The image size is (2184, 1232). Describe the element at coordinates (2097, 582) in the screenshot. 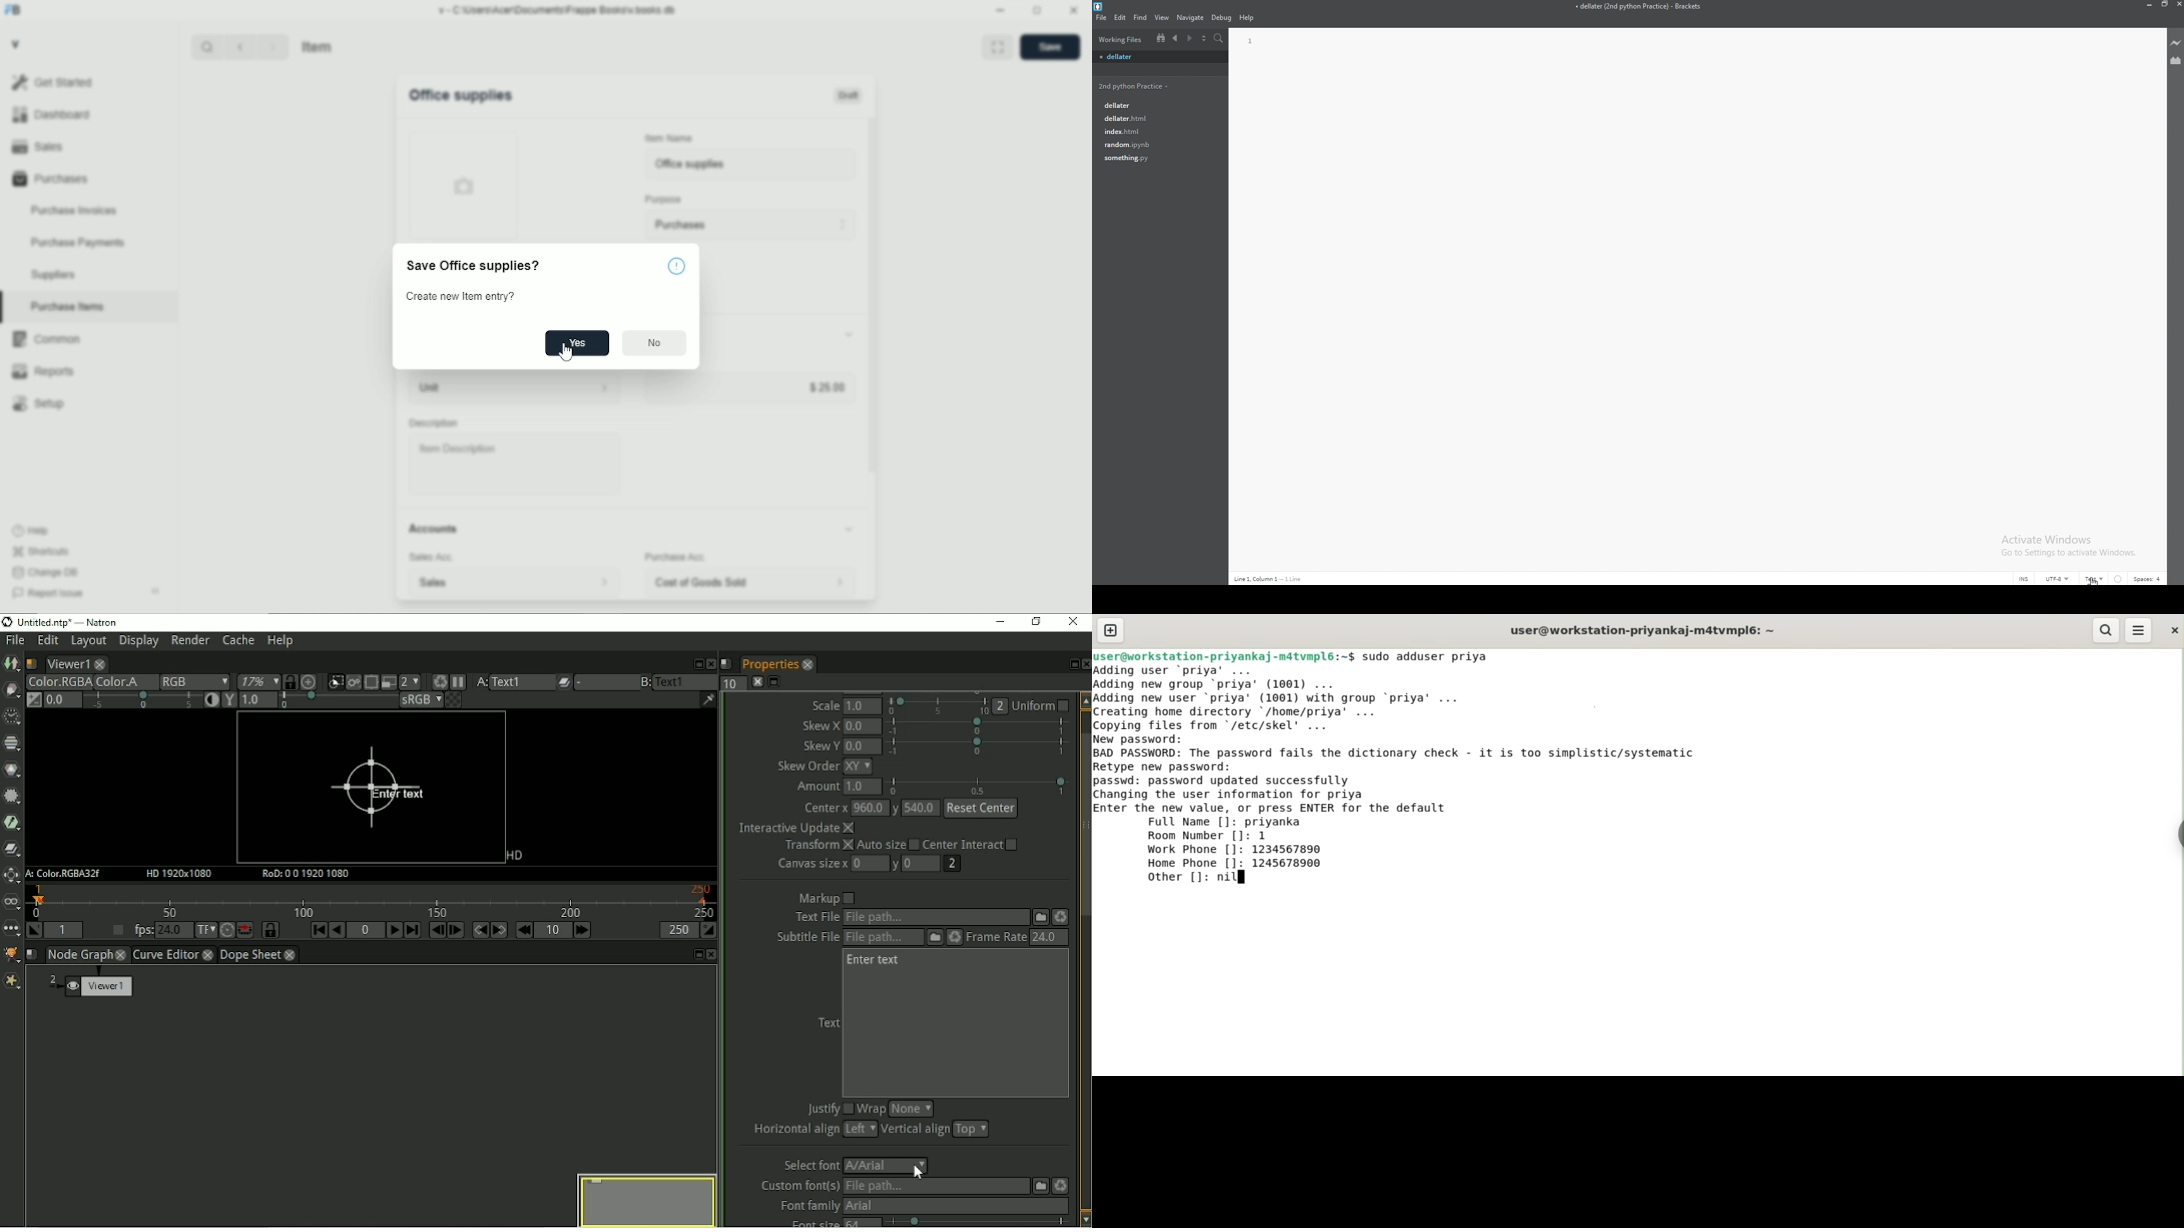

I see `cursor` at that location.